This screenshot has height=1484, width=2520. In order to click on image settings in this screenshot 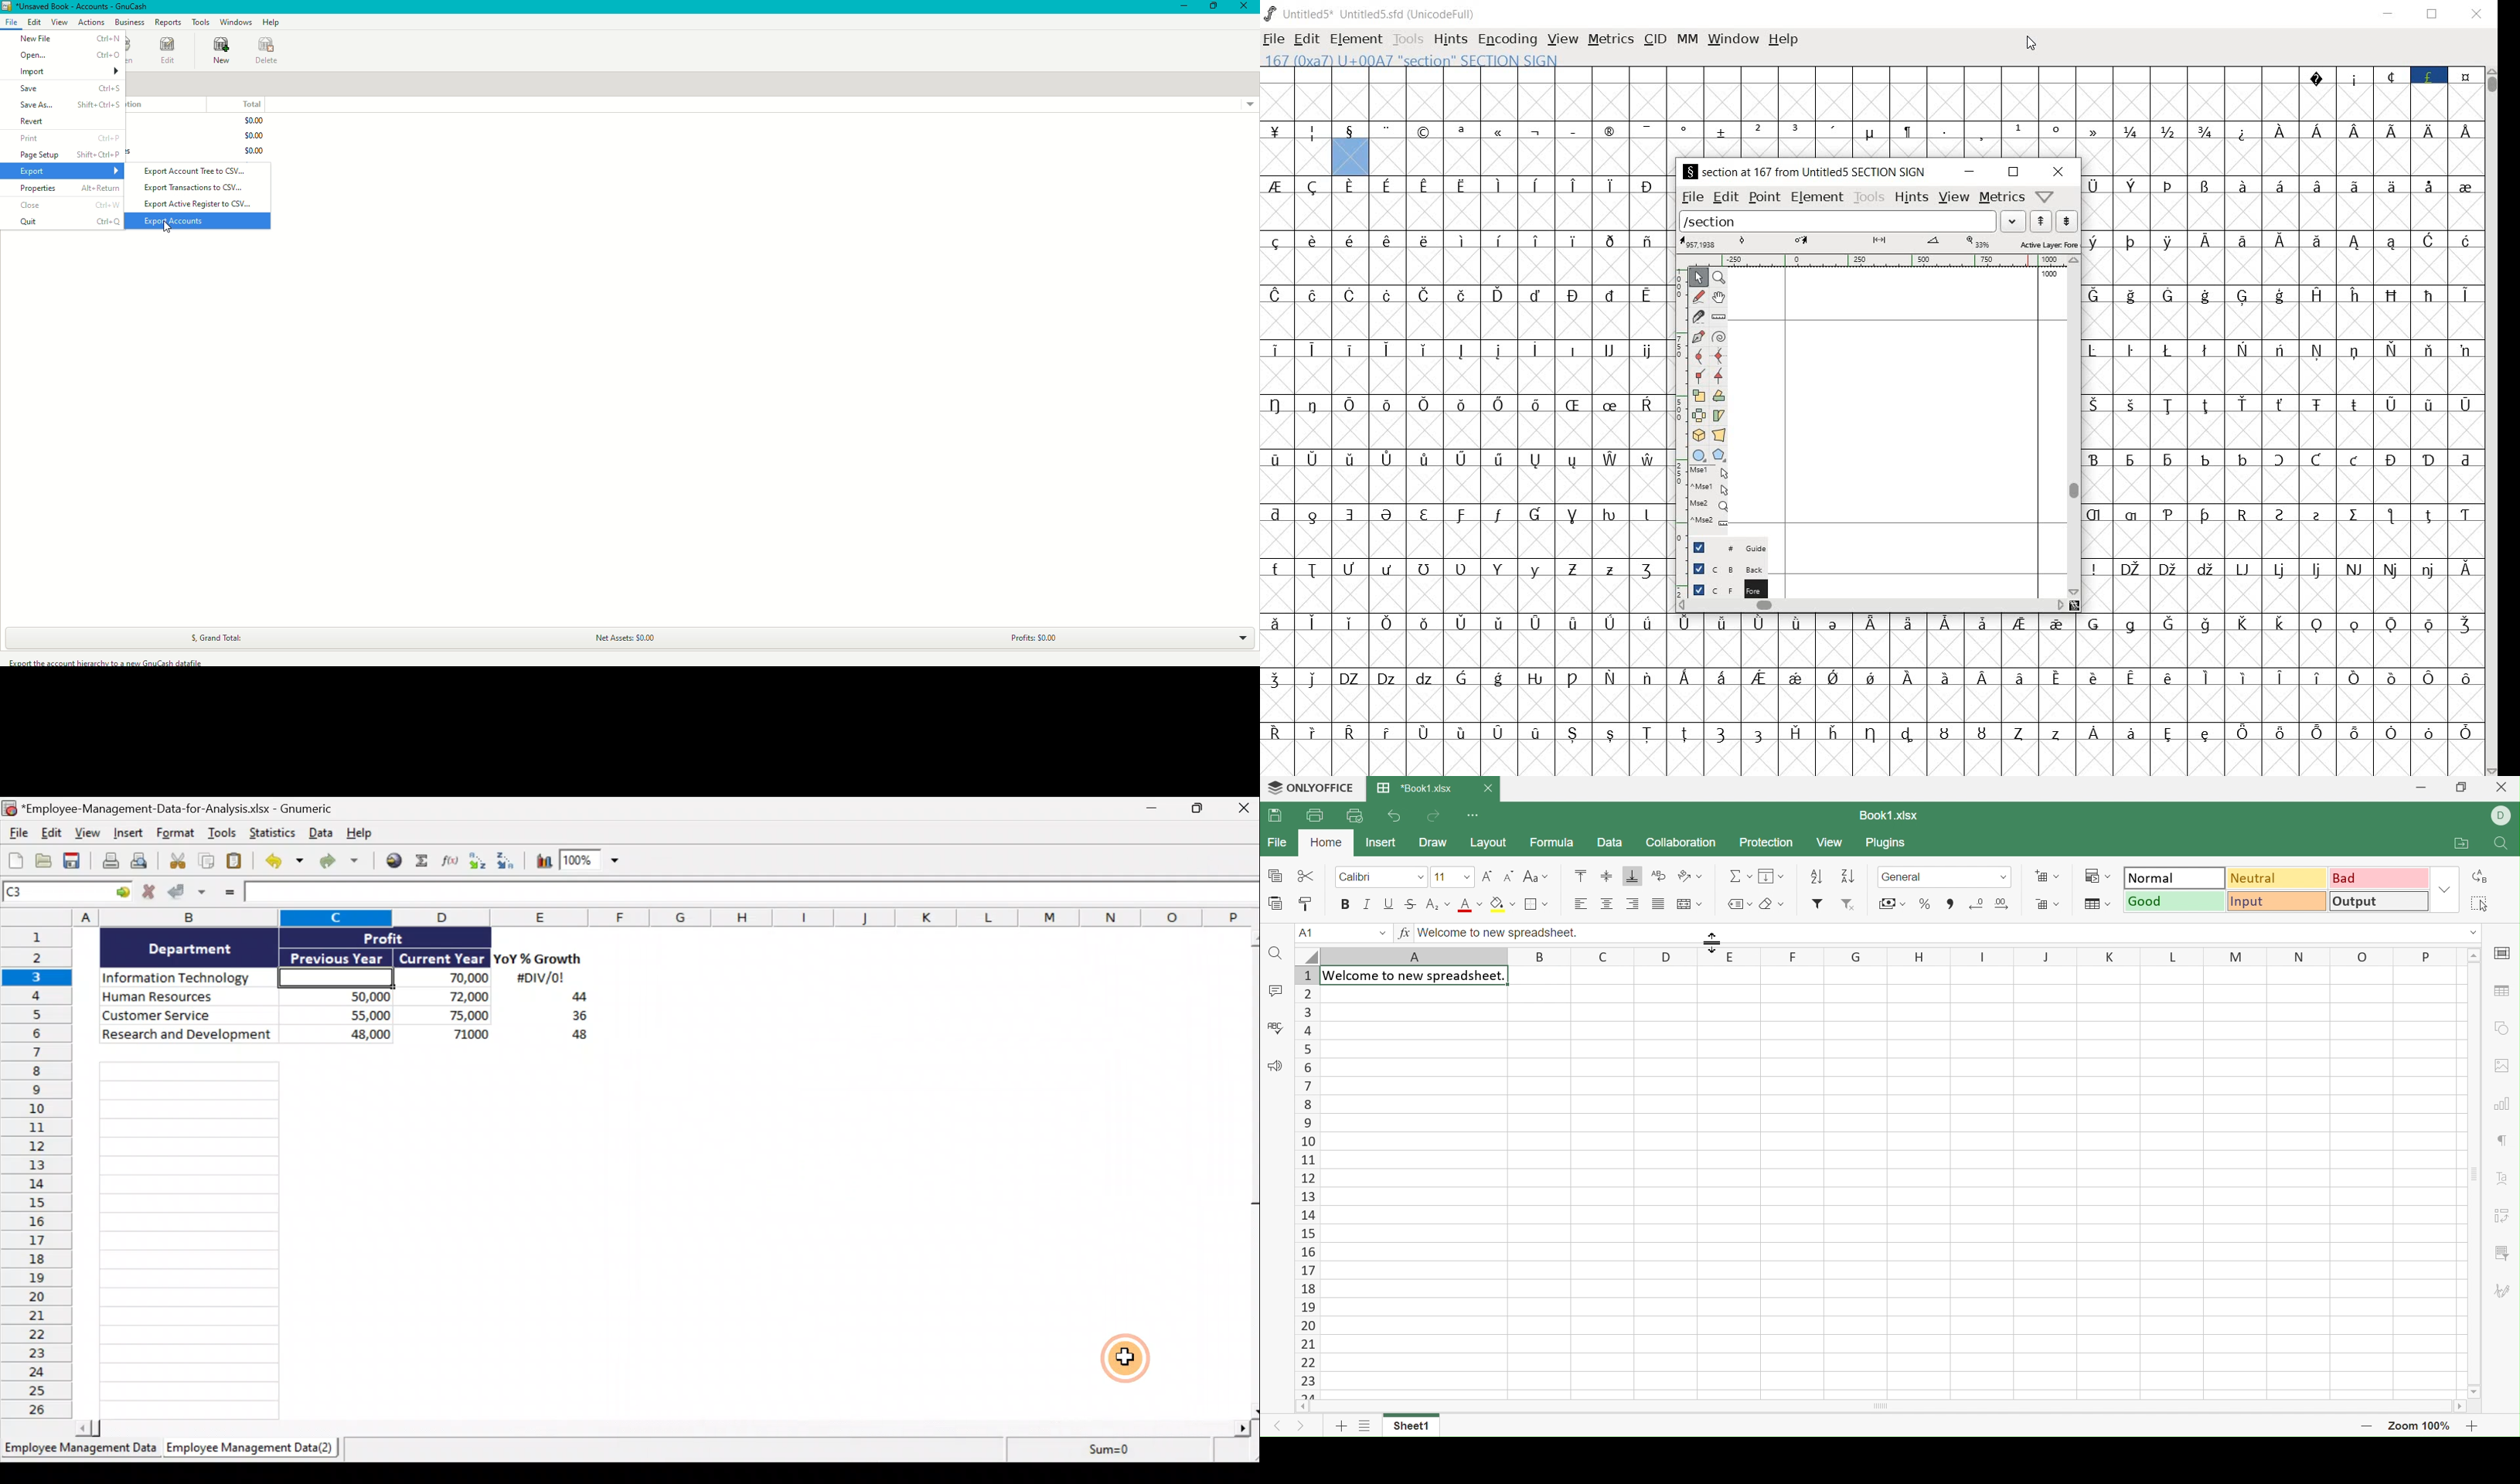, I will do `click(2505, 1066)`.